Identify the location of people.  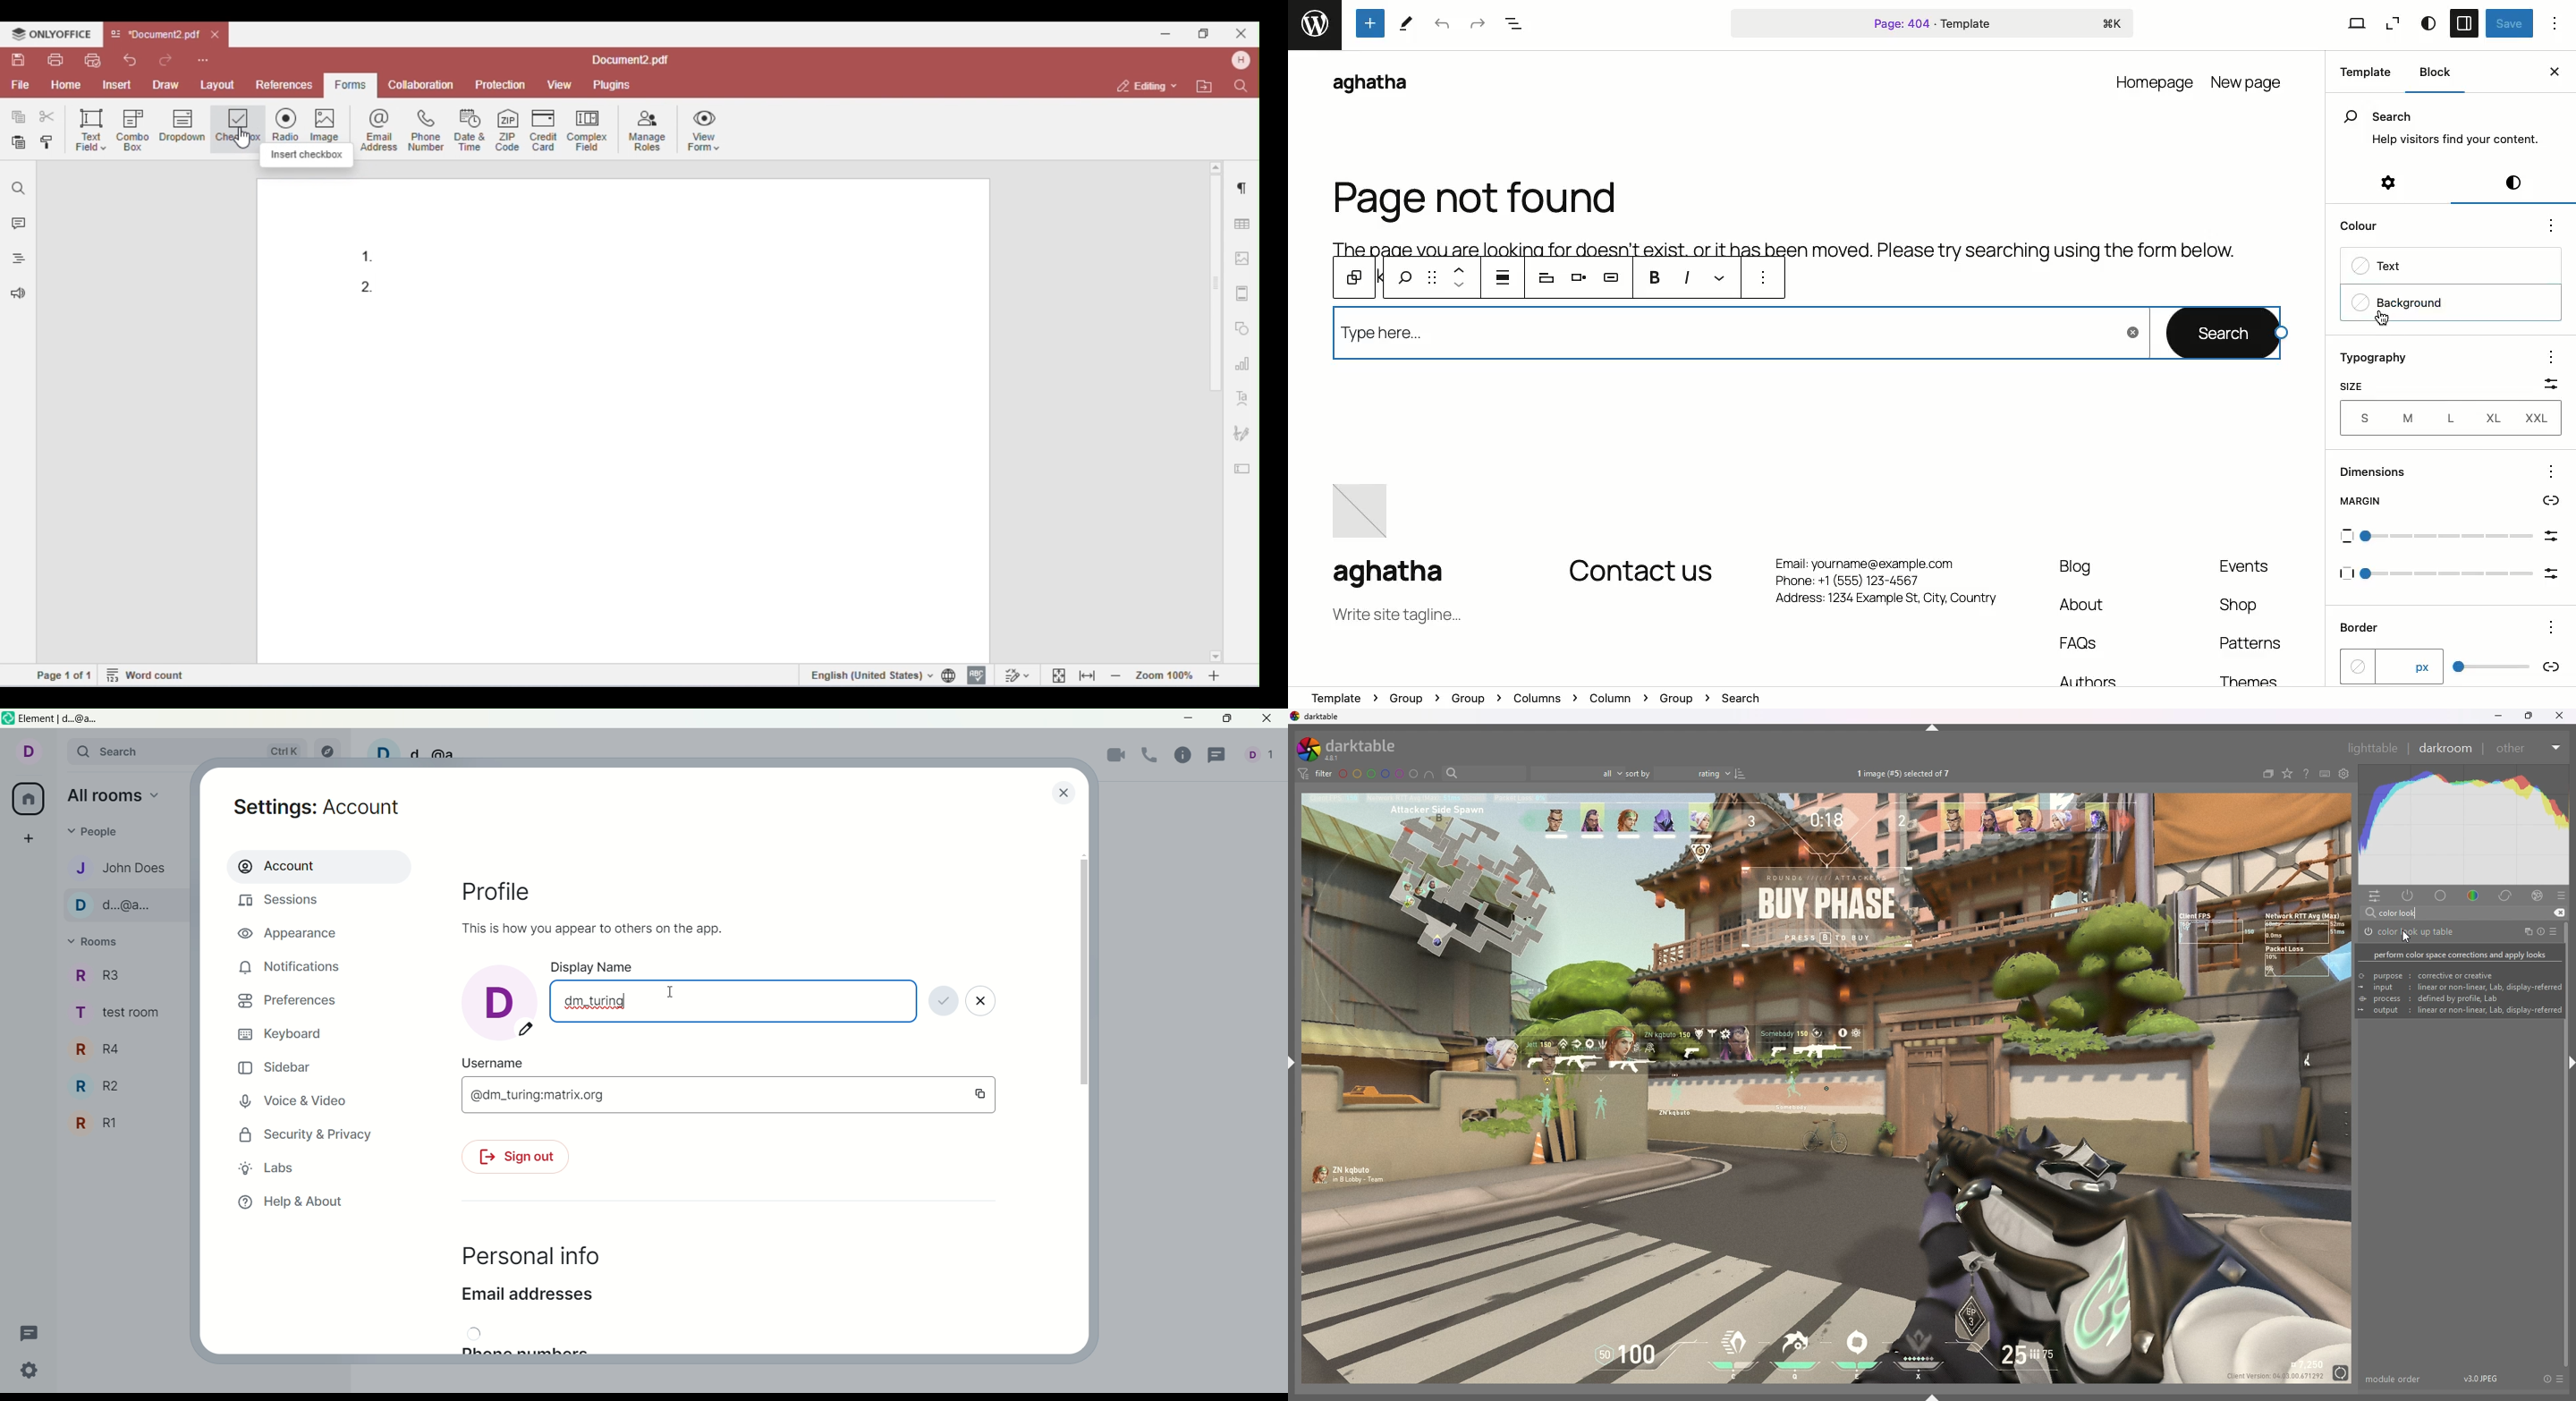
(102, 833).